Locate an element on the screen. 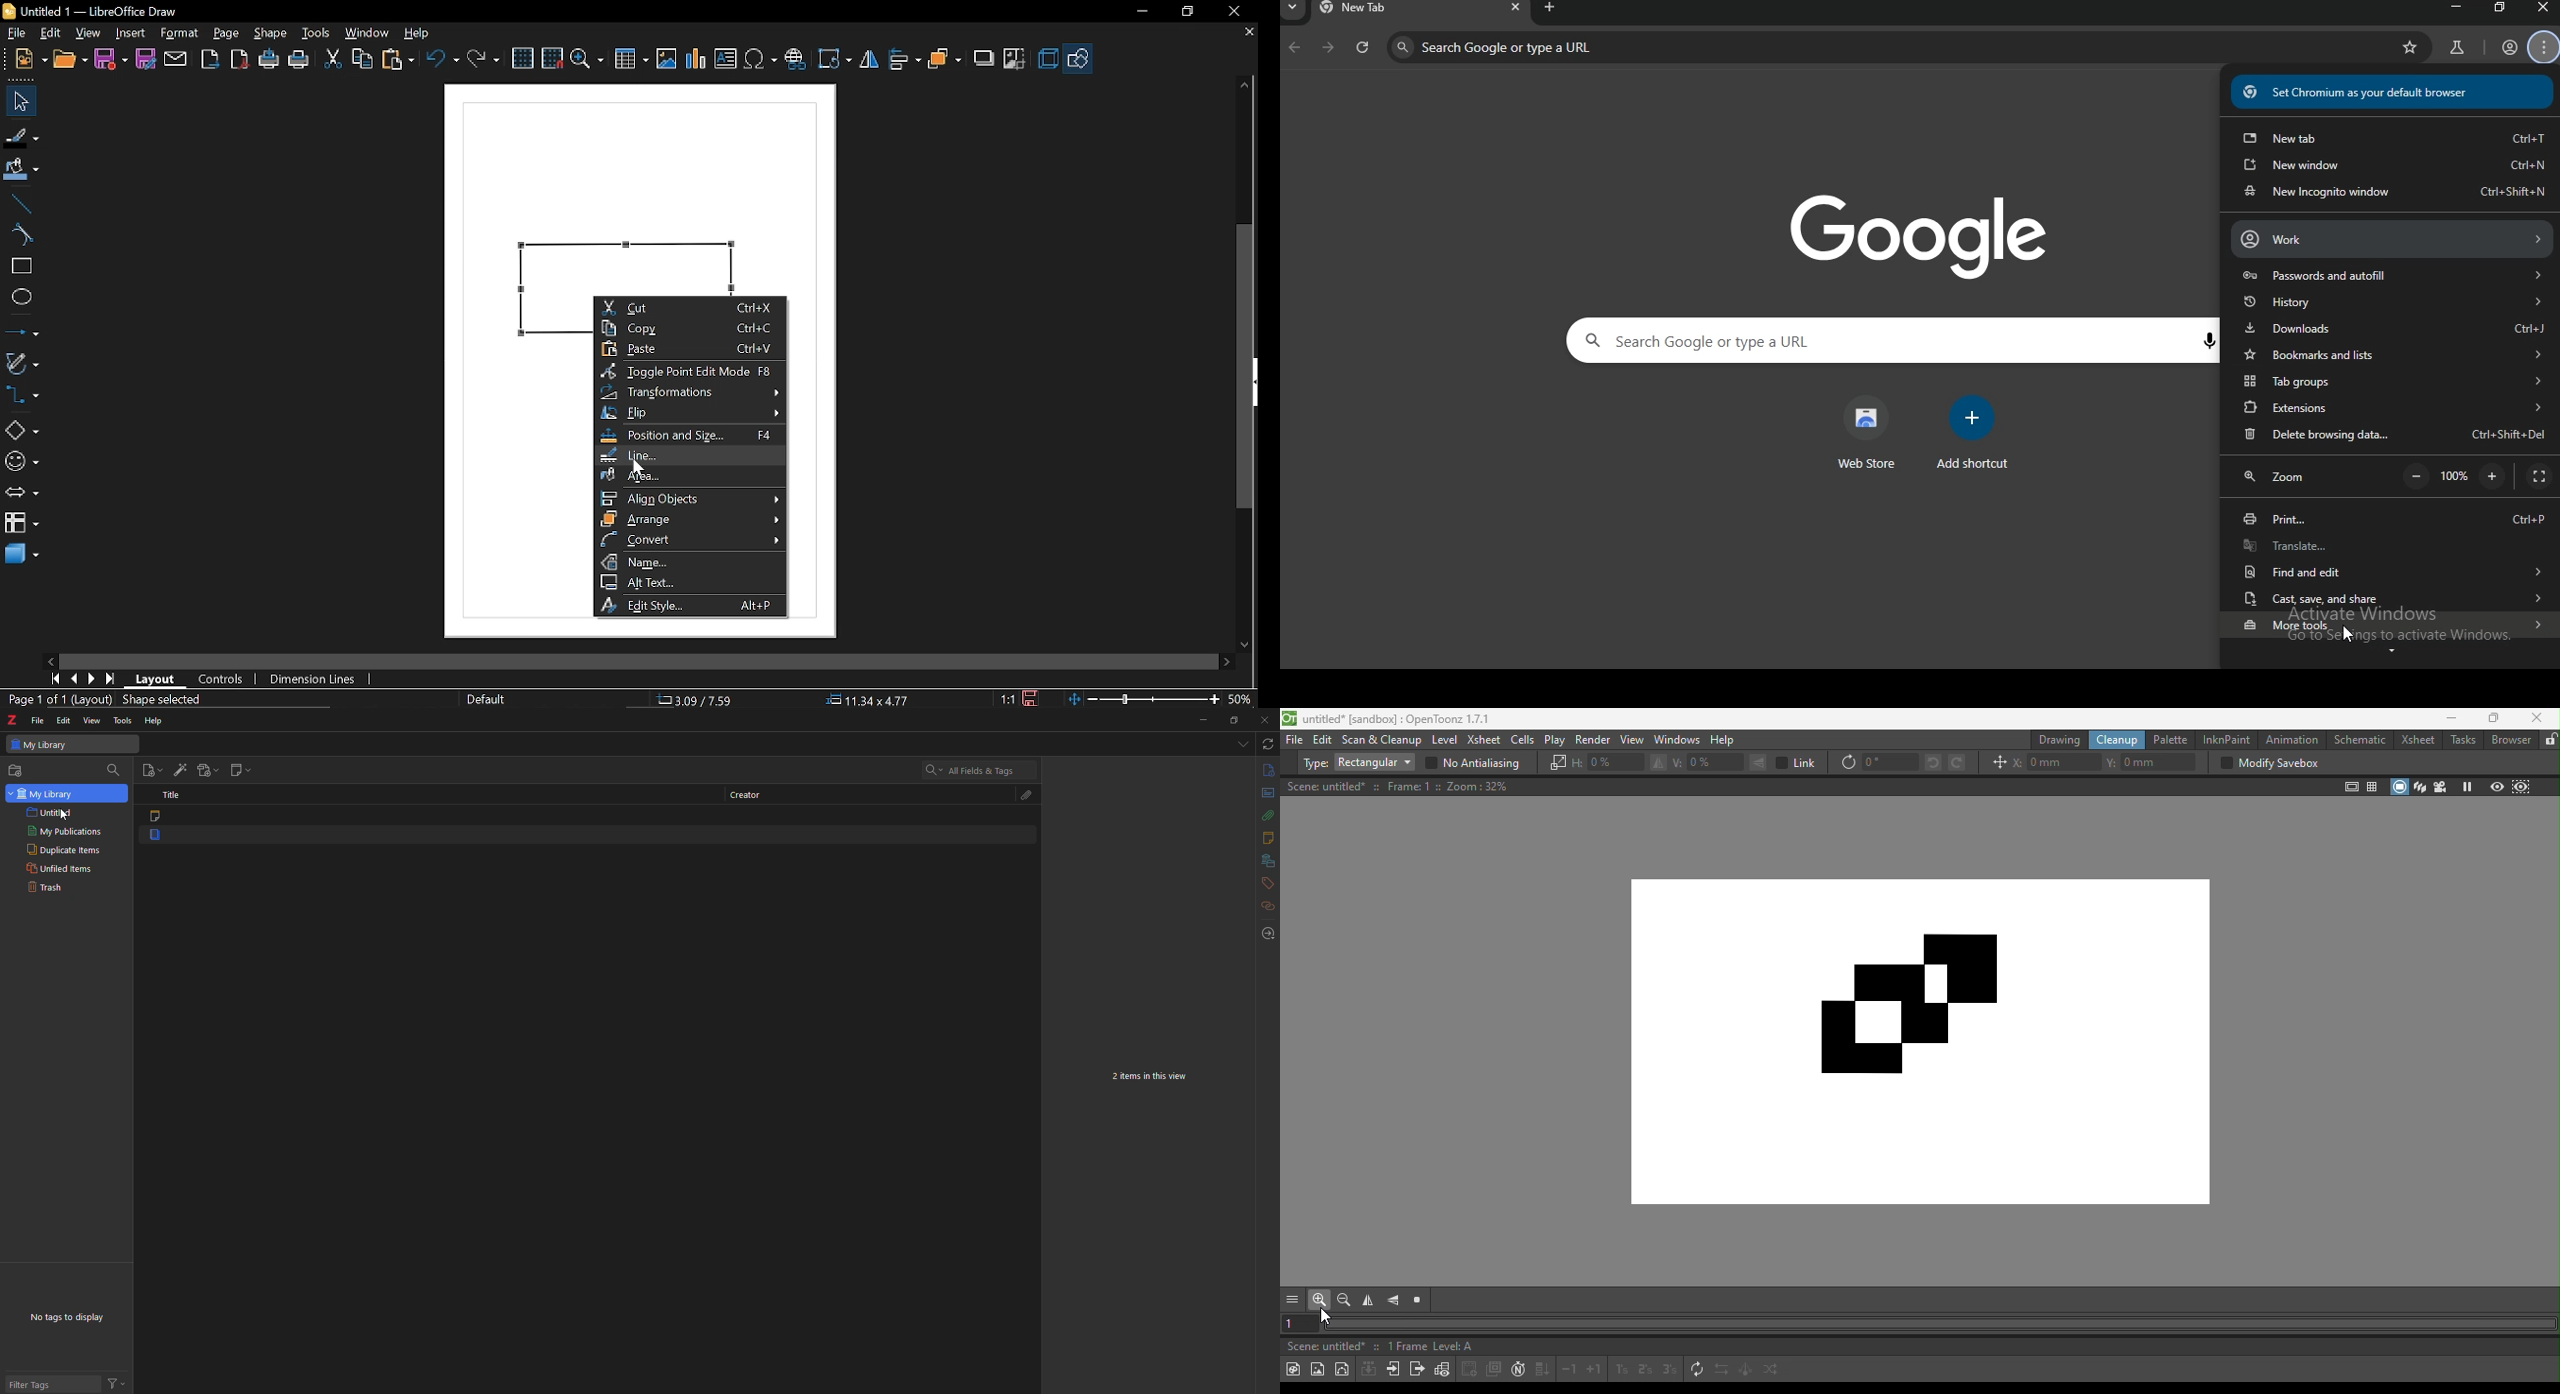 This screenshot has height=1400, width=2576. flip is located at coordinates (687, 413).